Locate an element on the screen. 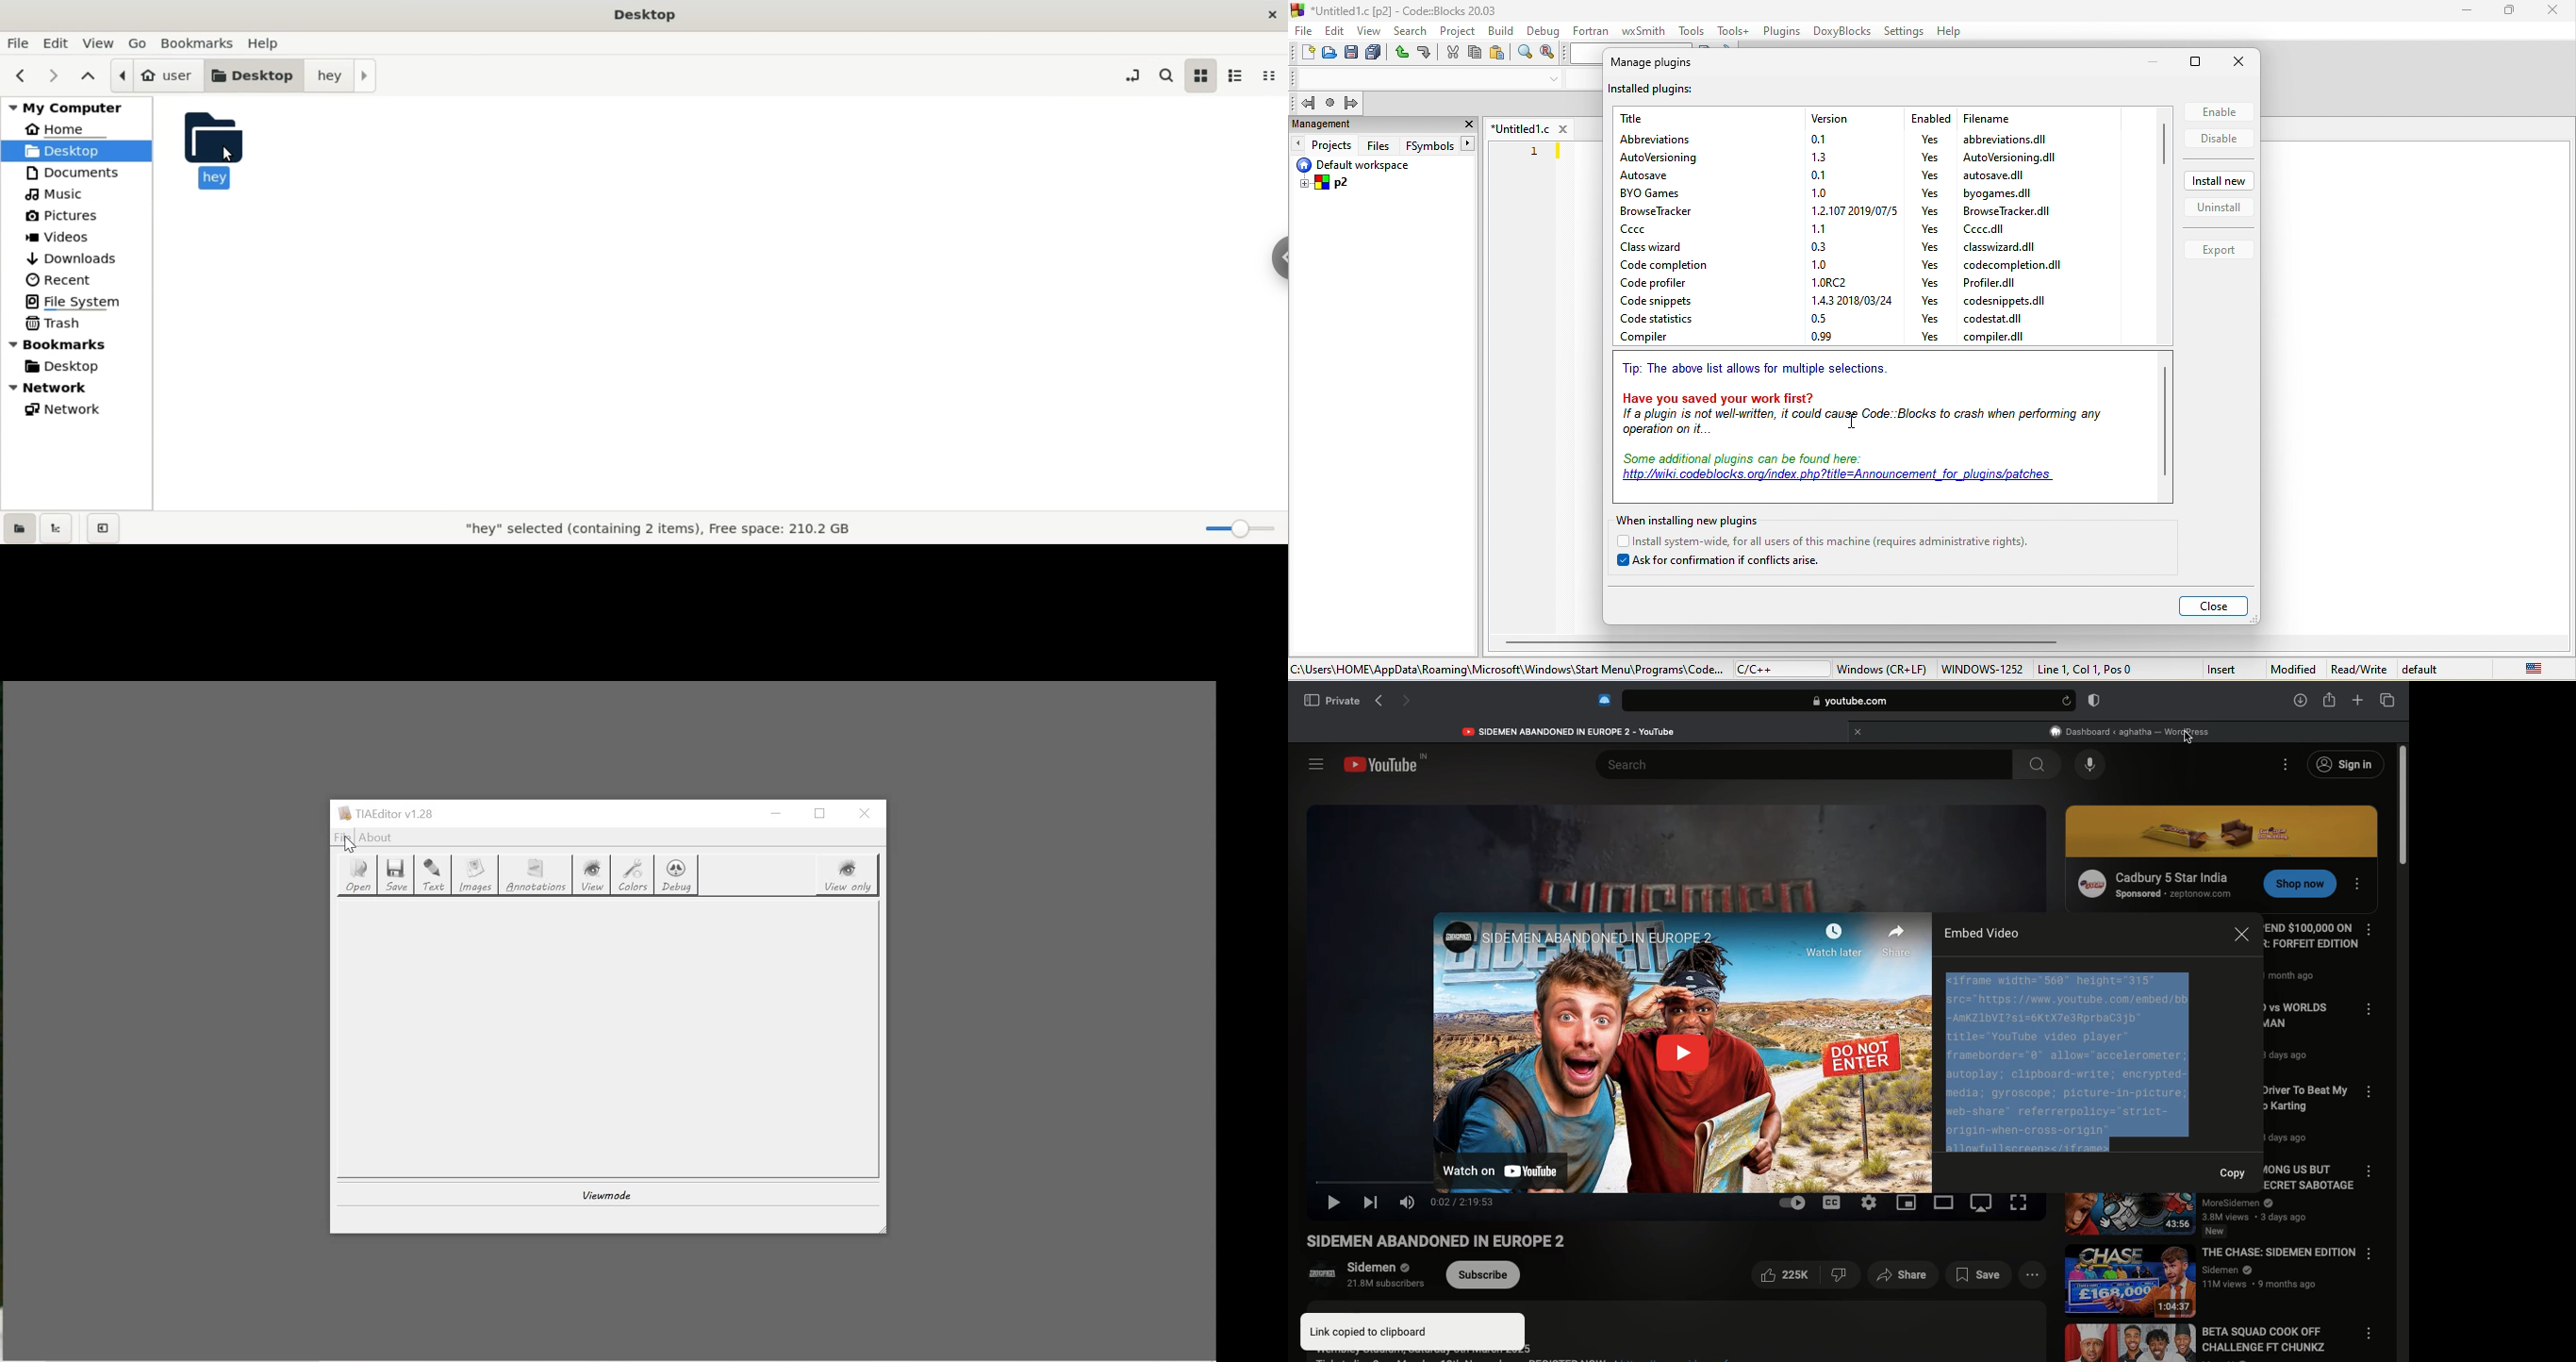 The width and height of the screenshot is (2576, 1372). disable is located at coordinates (2219, 141).